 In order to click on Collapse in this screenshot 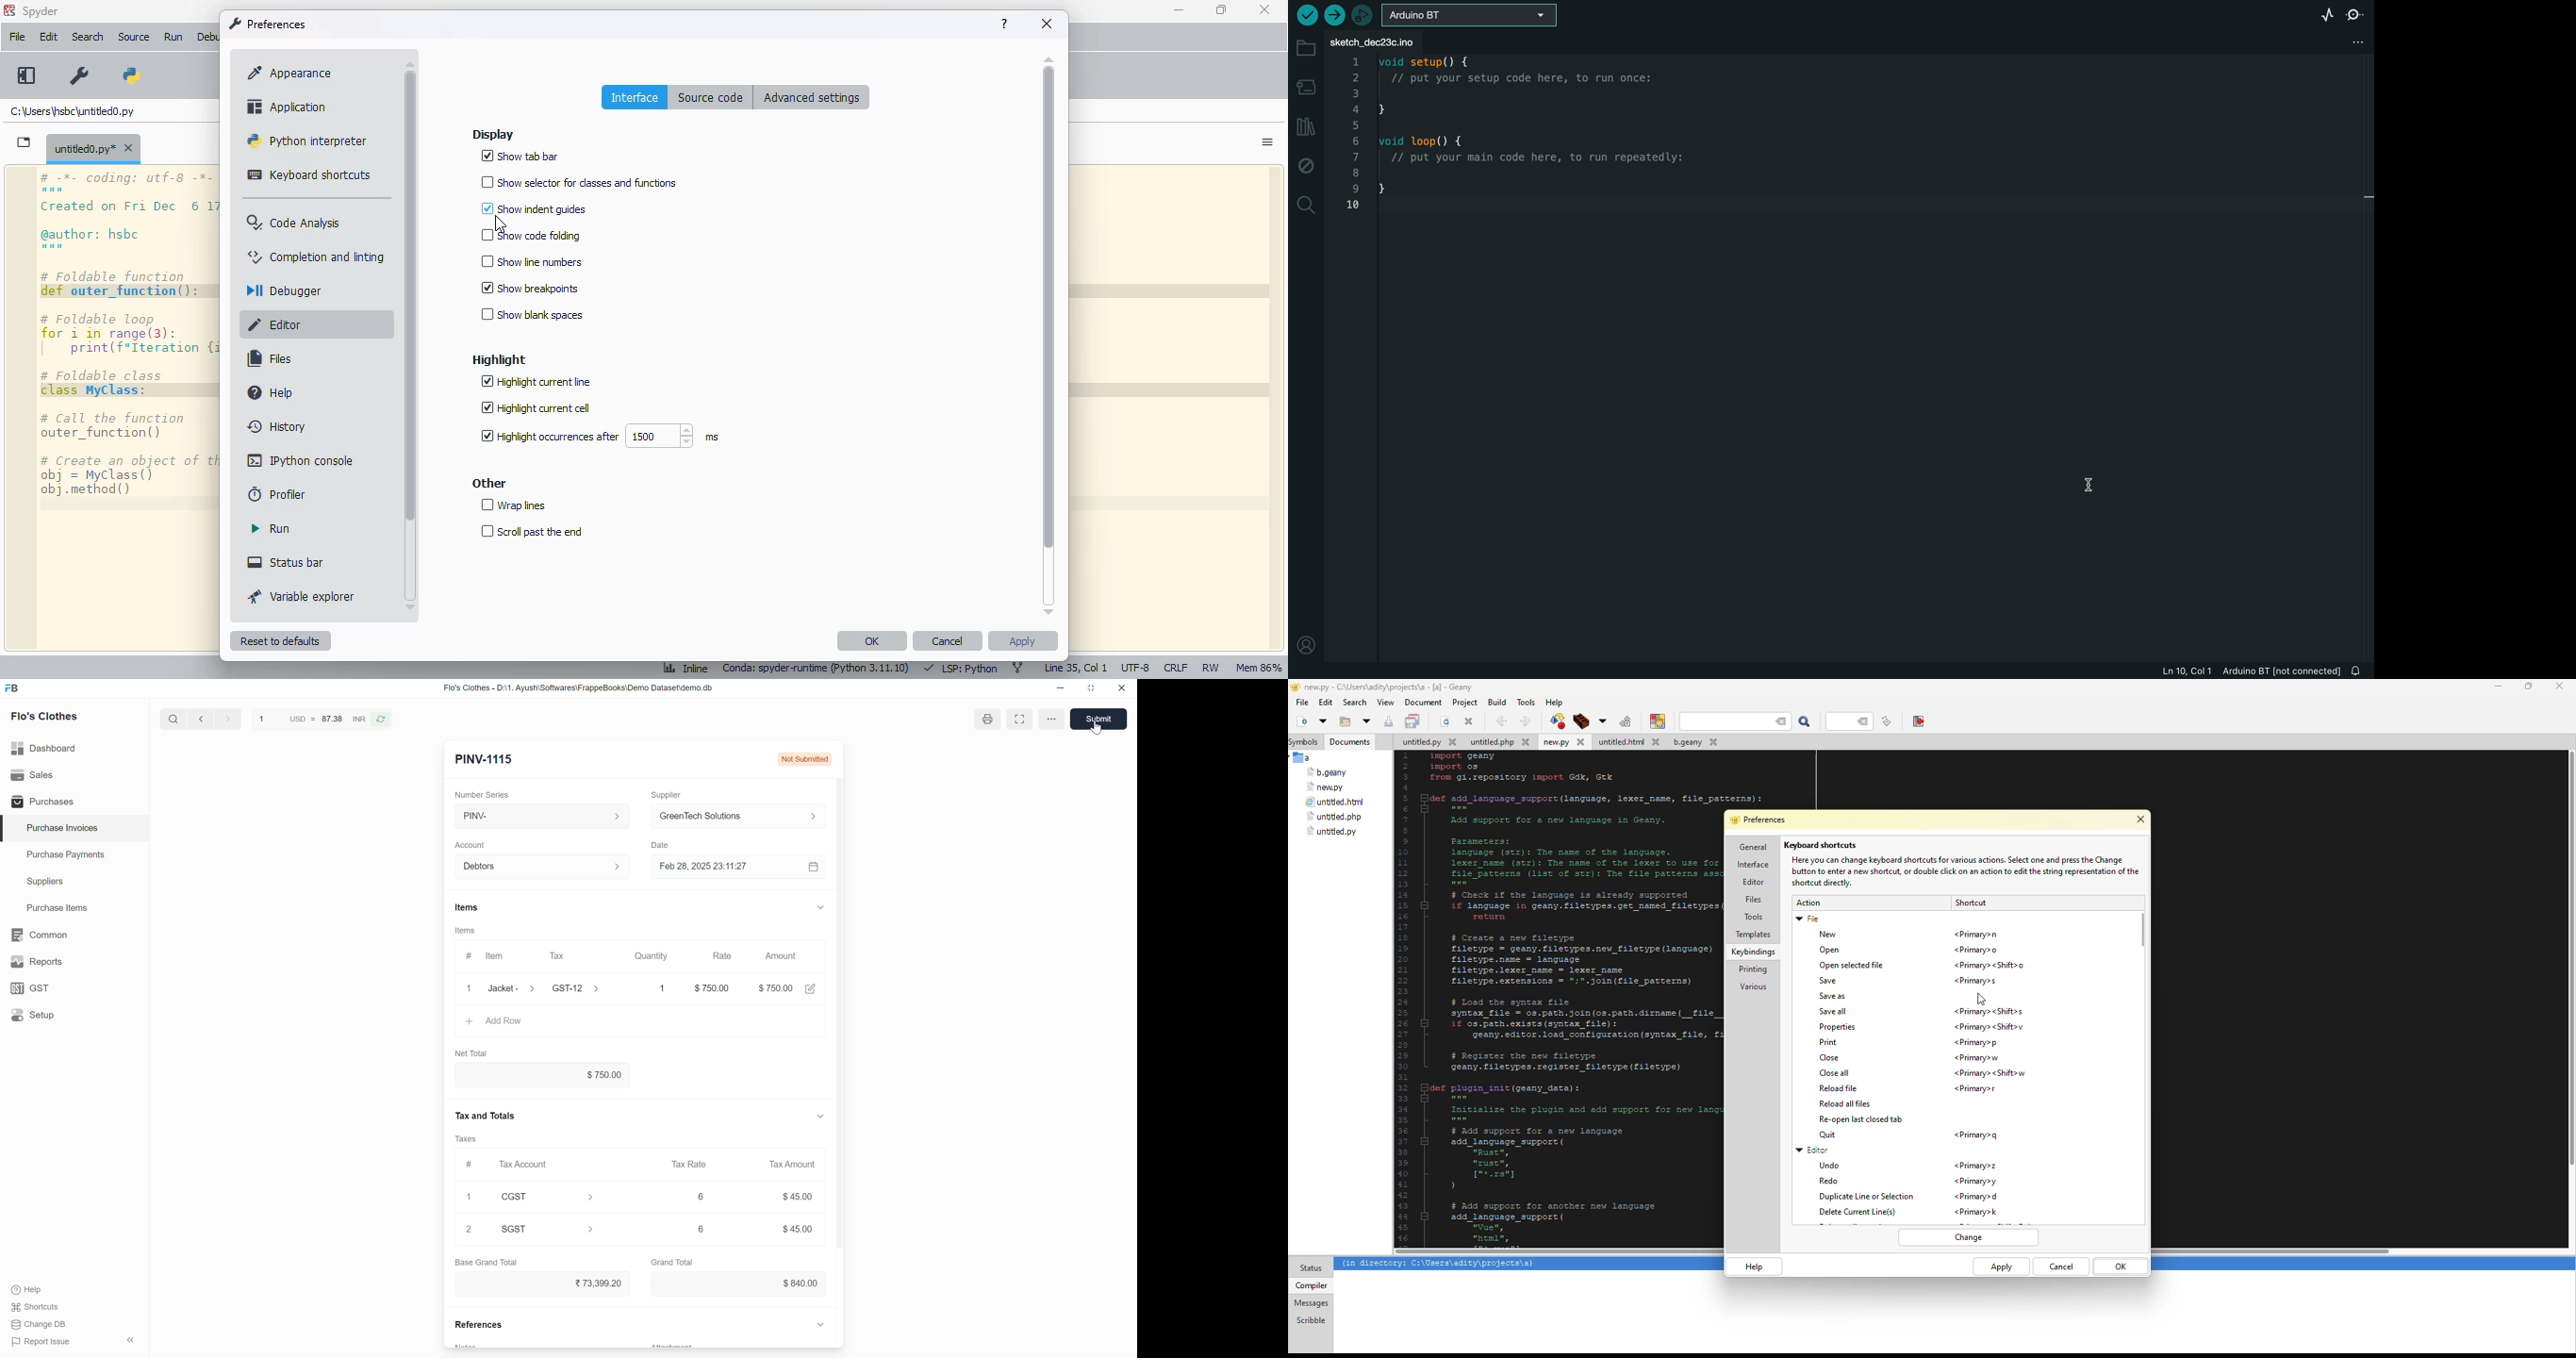, I will do `click(131, 1340)`.